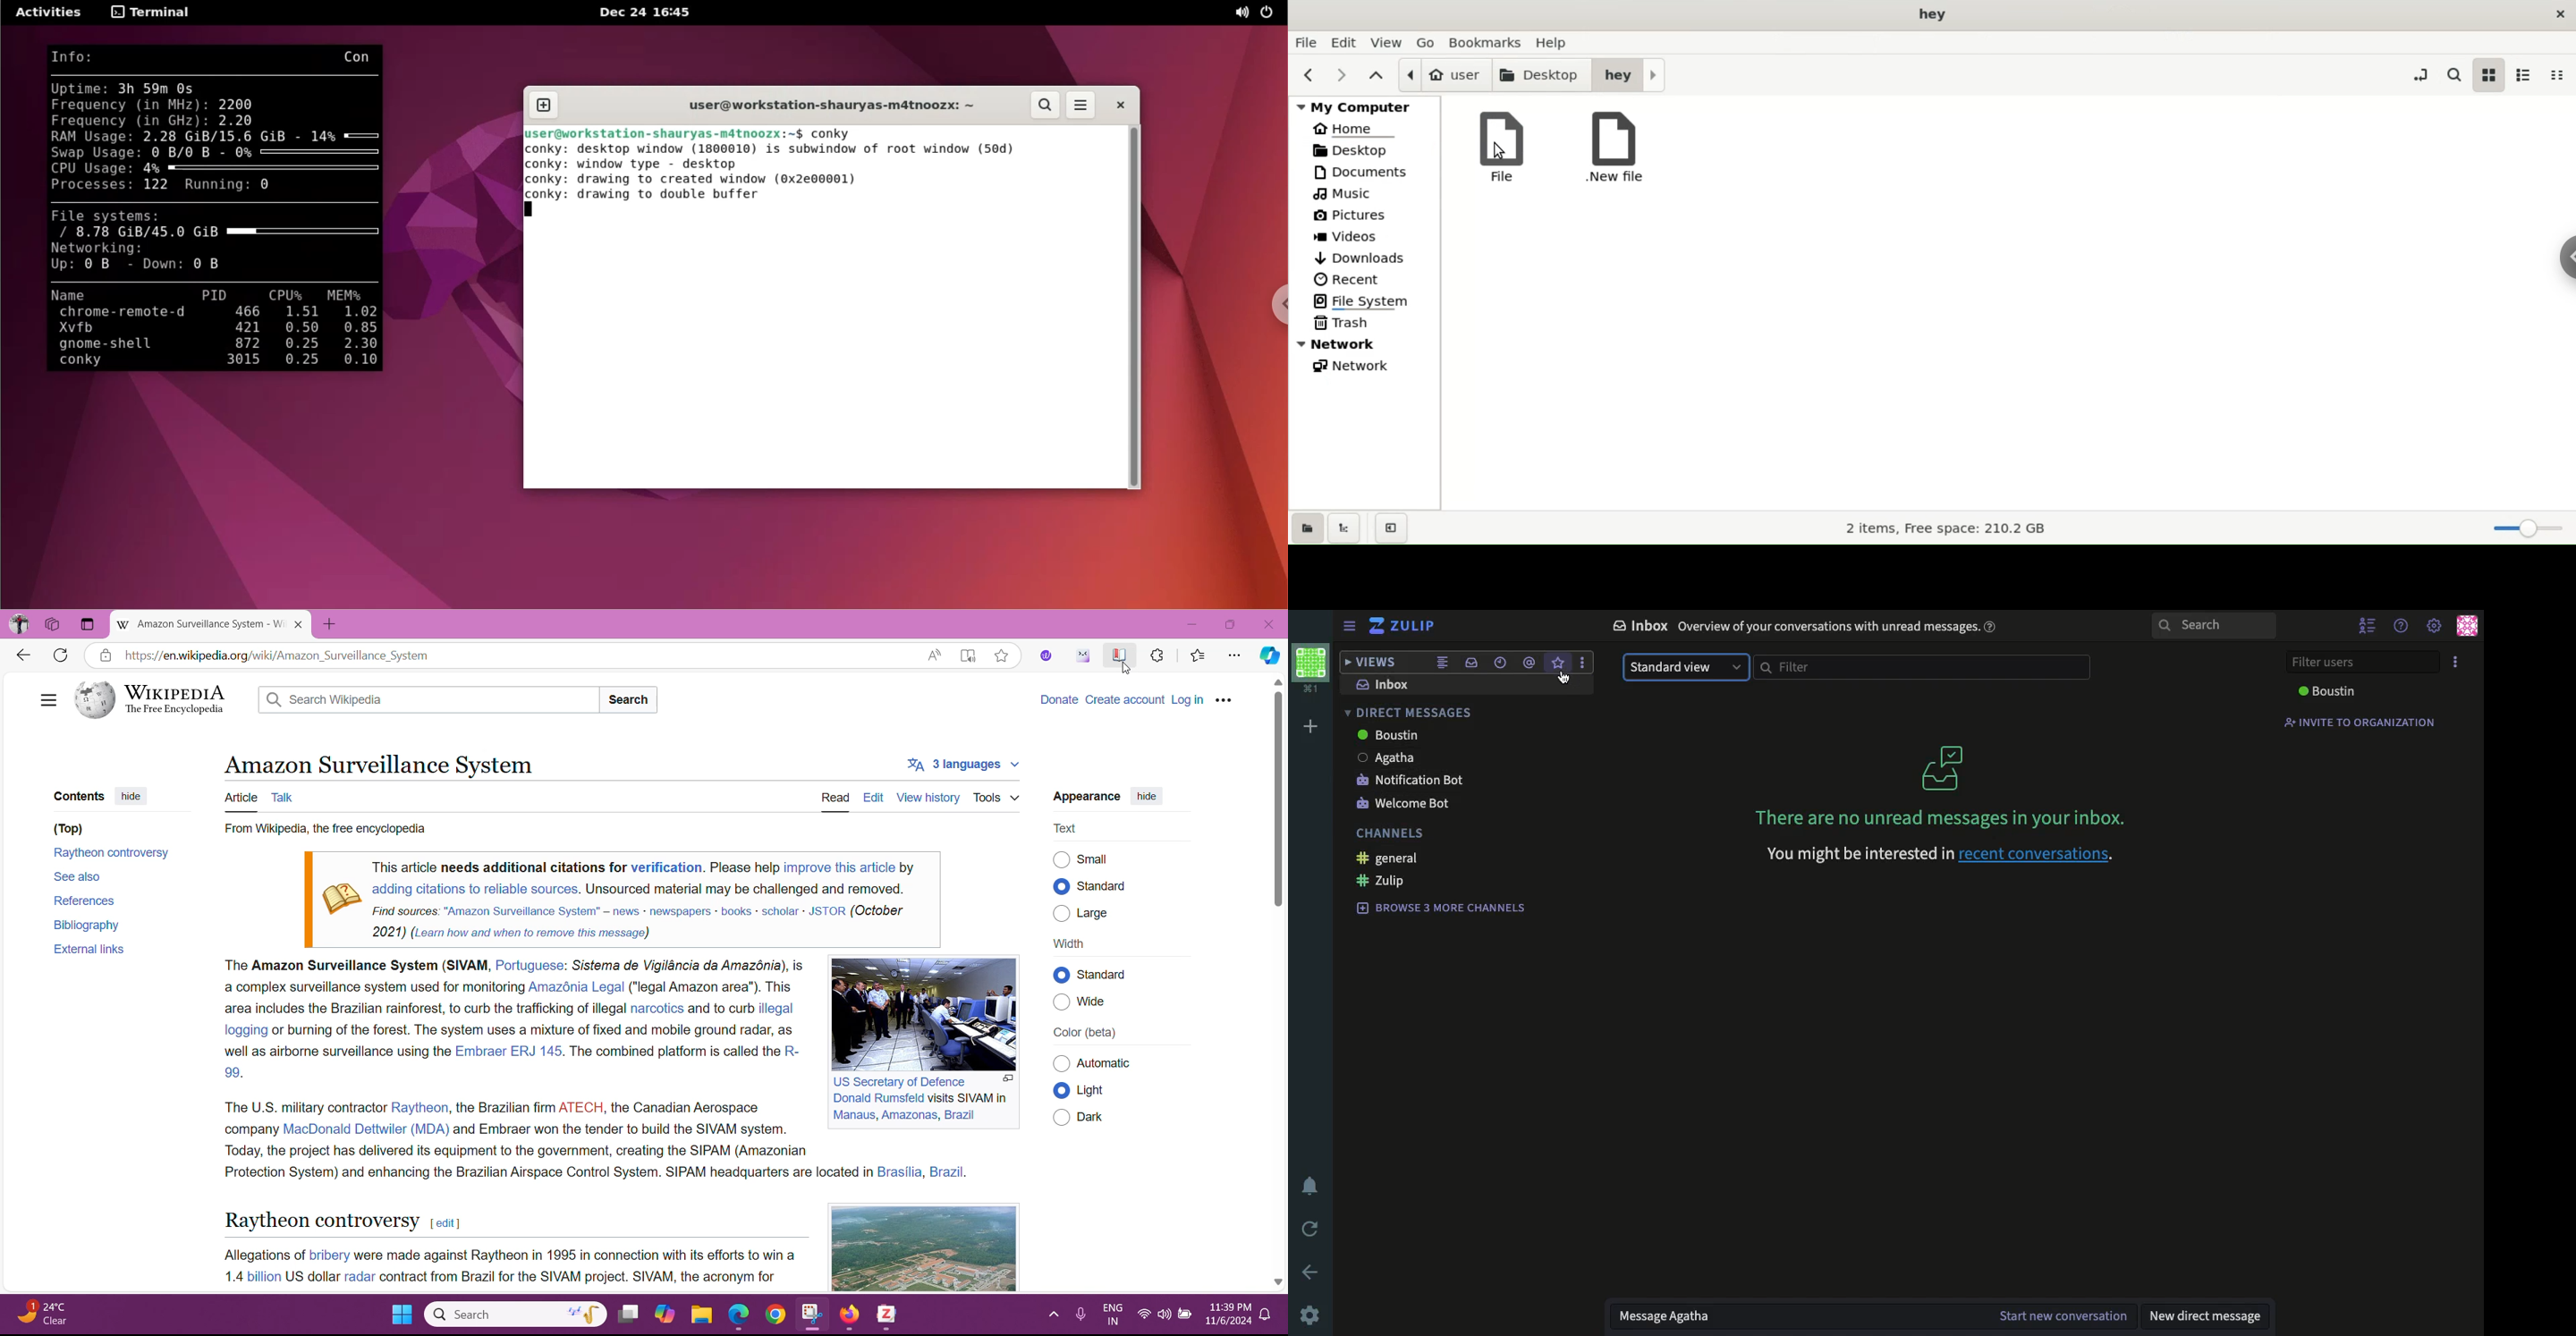  I want to click on This article needs additional citations for, so click(499, 867).